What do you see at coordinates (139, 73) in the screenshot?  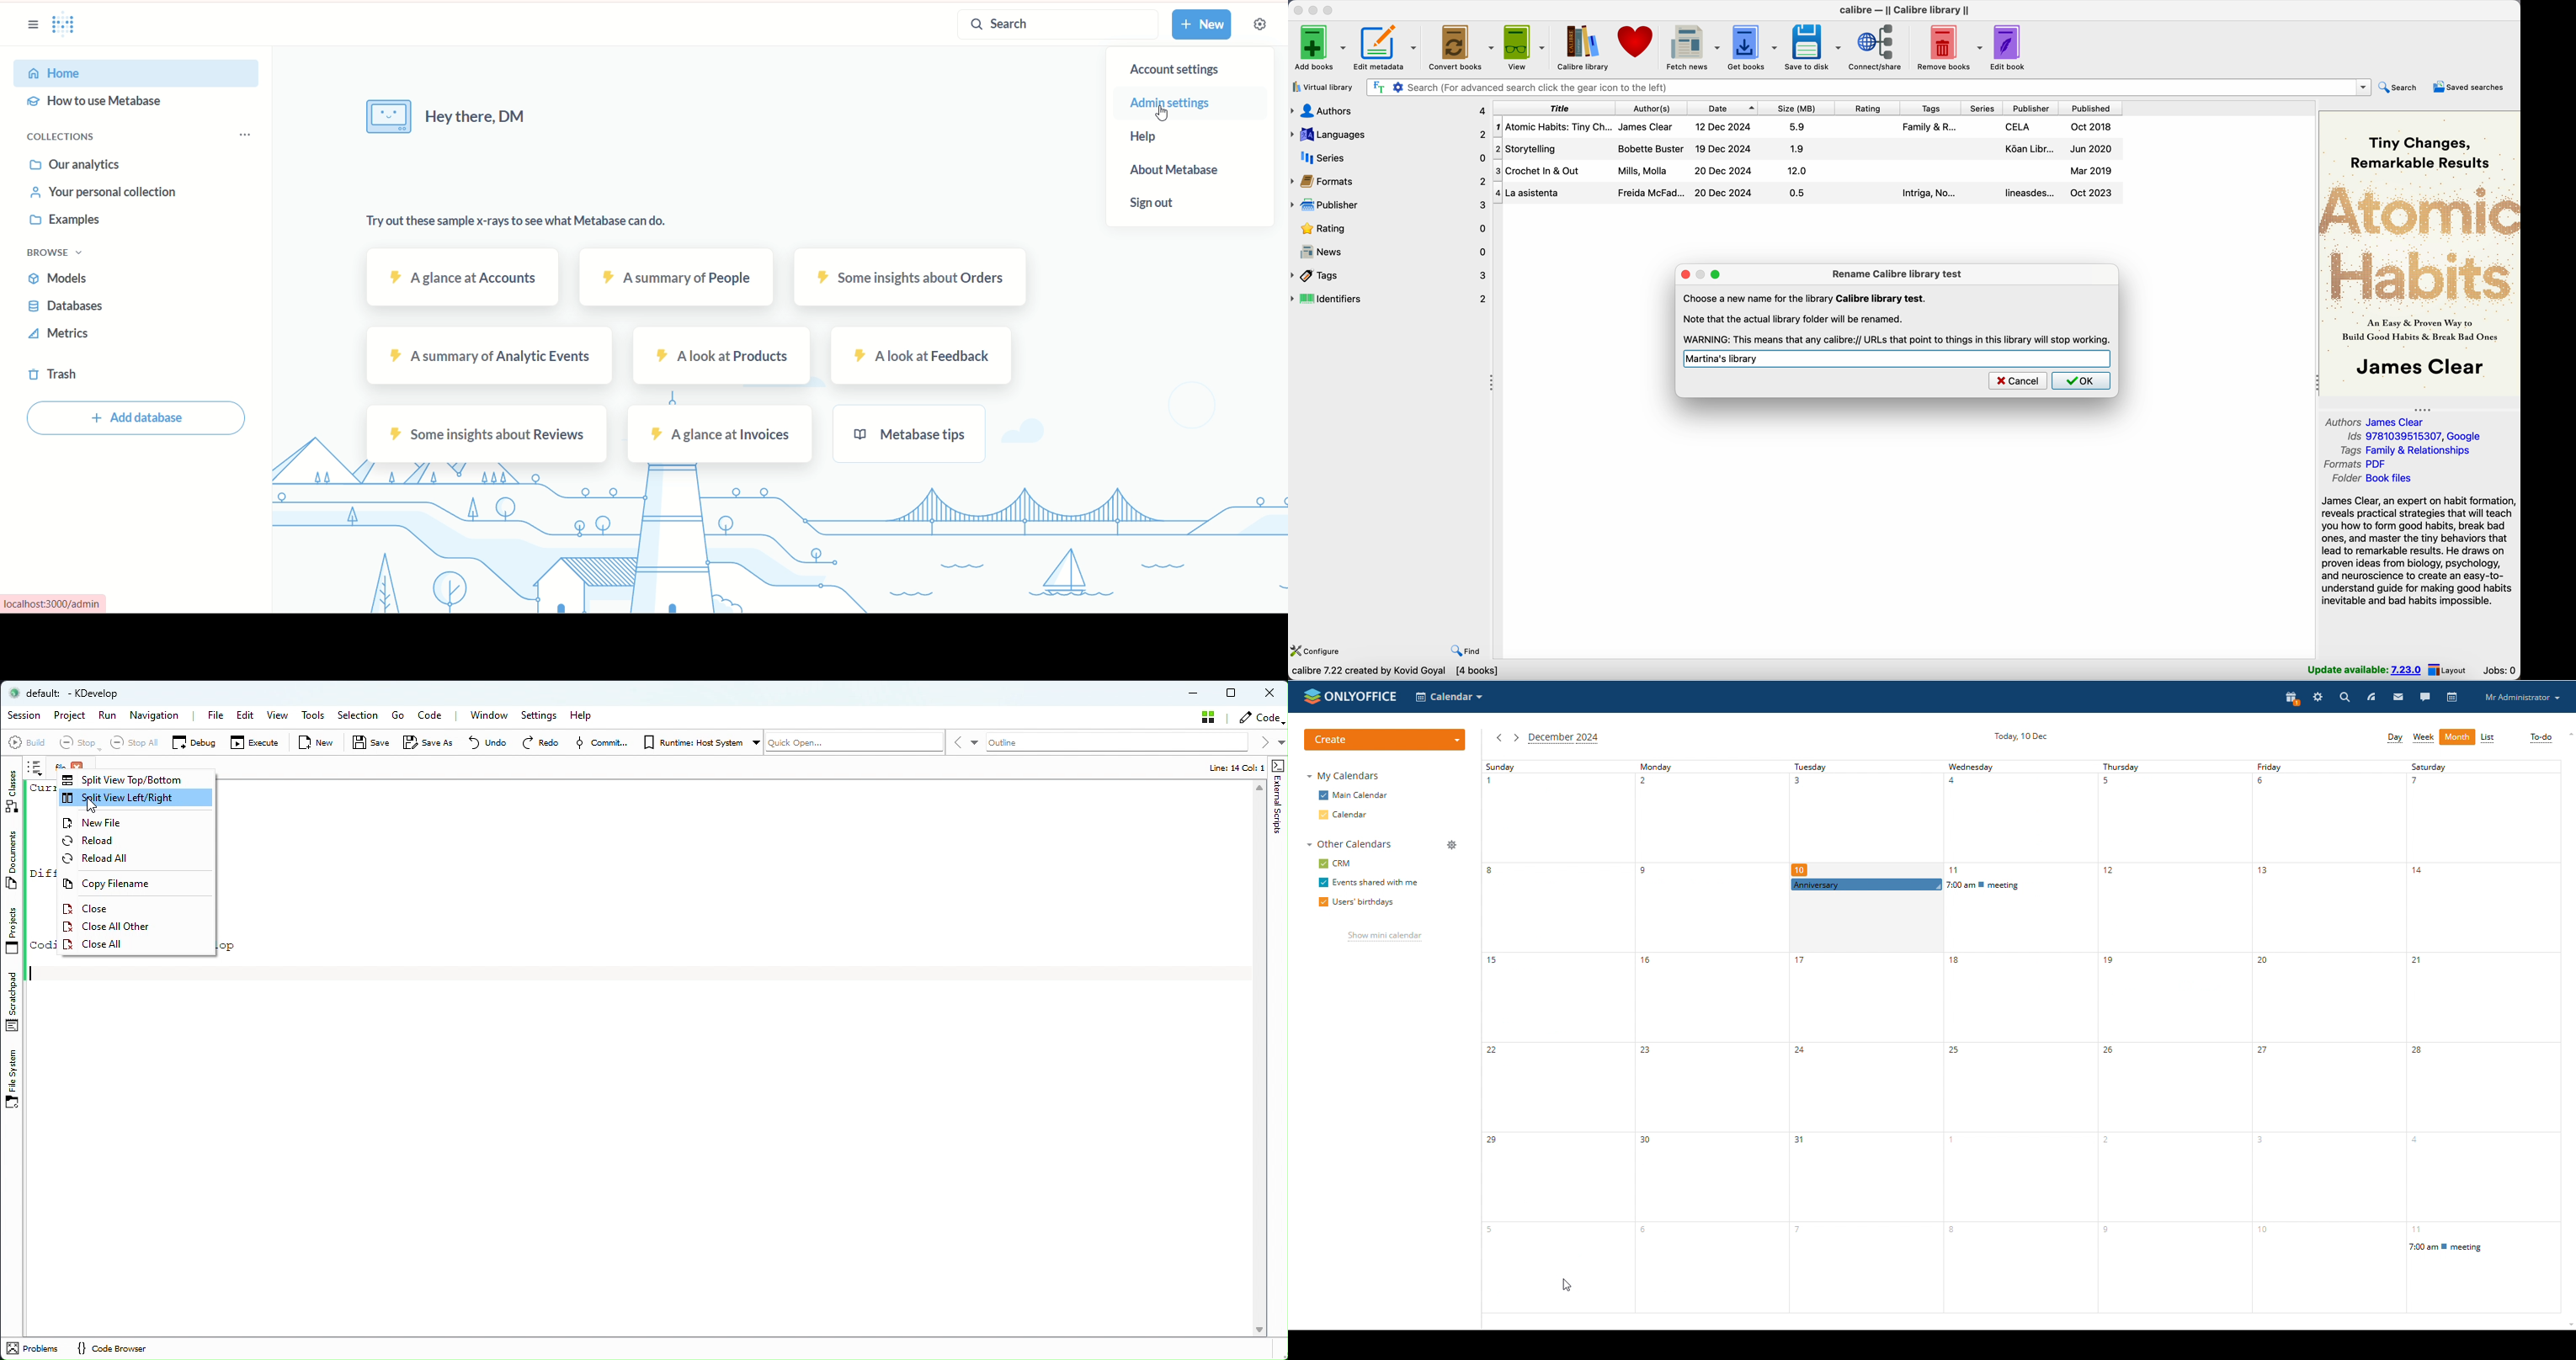 I see `home` at bounding box center [139, 73].